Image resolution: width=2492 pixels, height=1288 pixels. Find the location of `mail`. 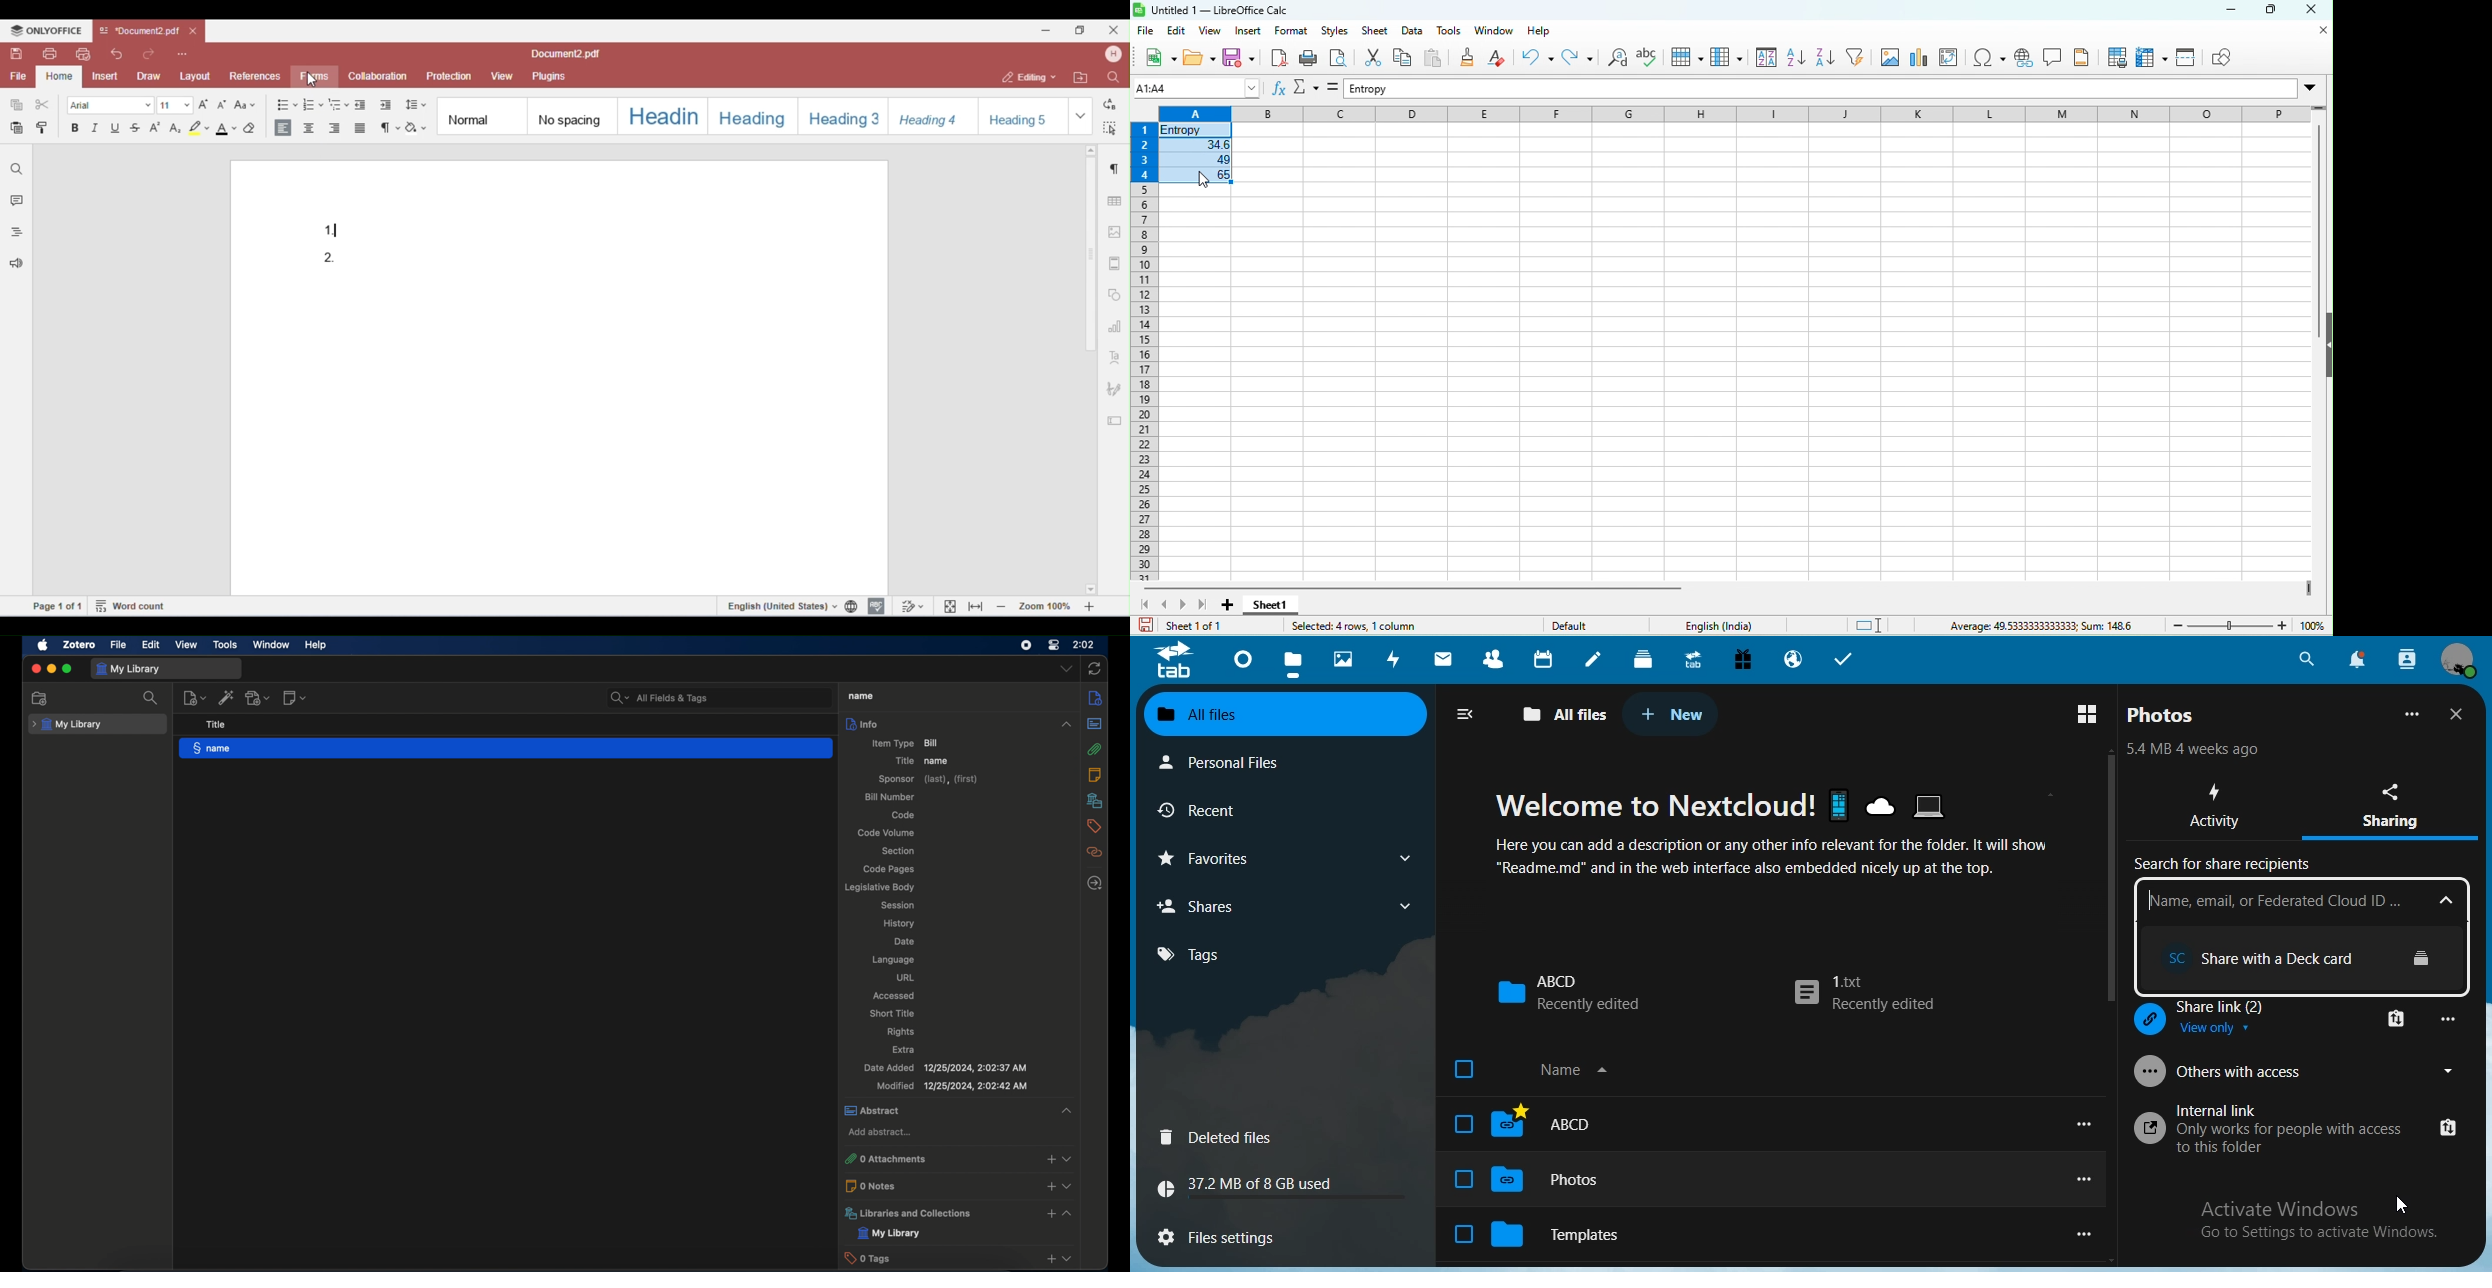

mail is located at coordinates (1446, 661).